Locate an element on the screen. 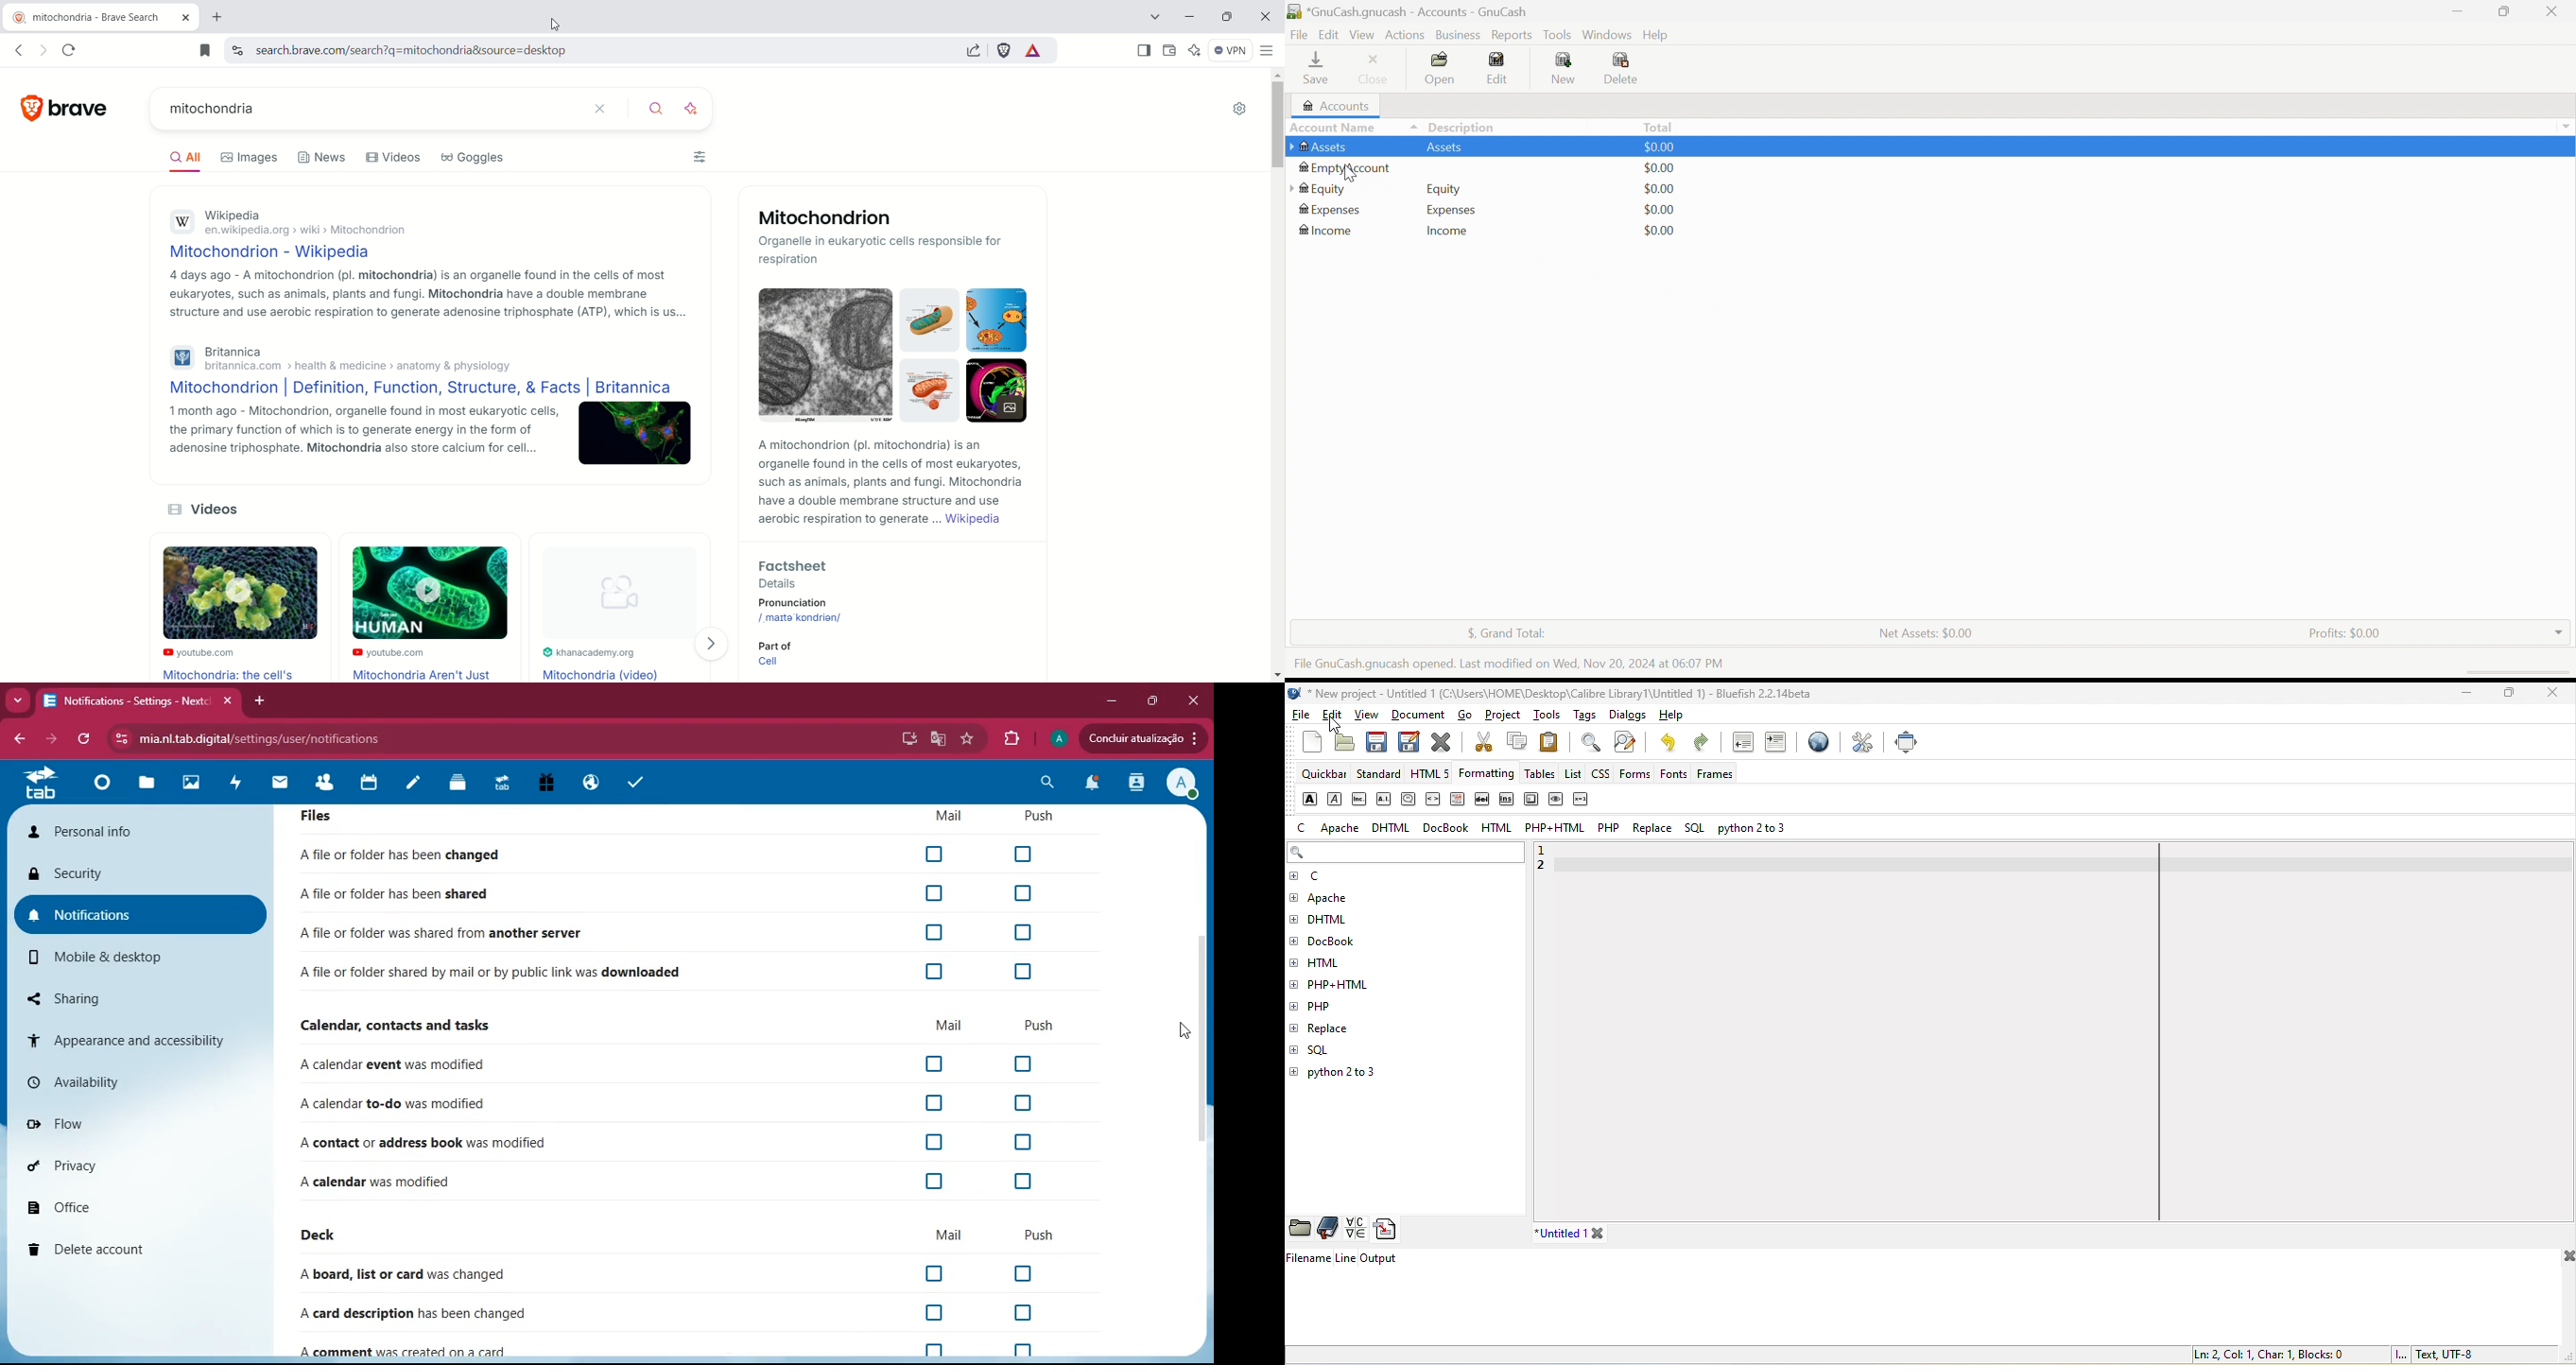 This screenshot has height=1372, width=2576. apache is located at coordinates (1339, 828).